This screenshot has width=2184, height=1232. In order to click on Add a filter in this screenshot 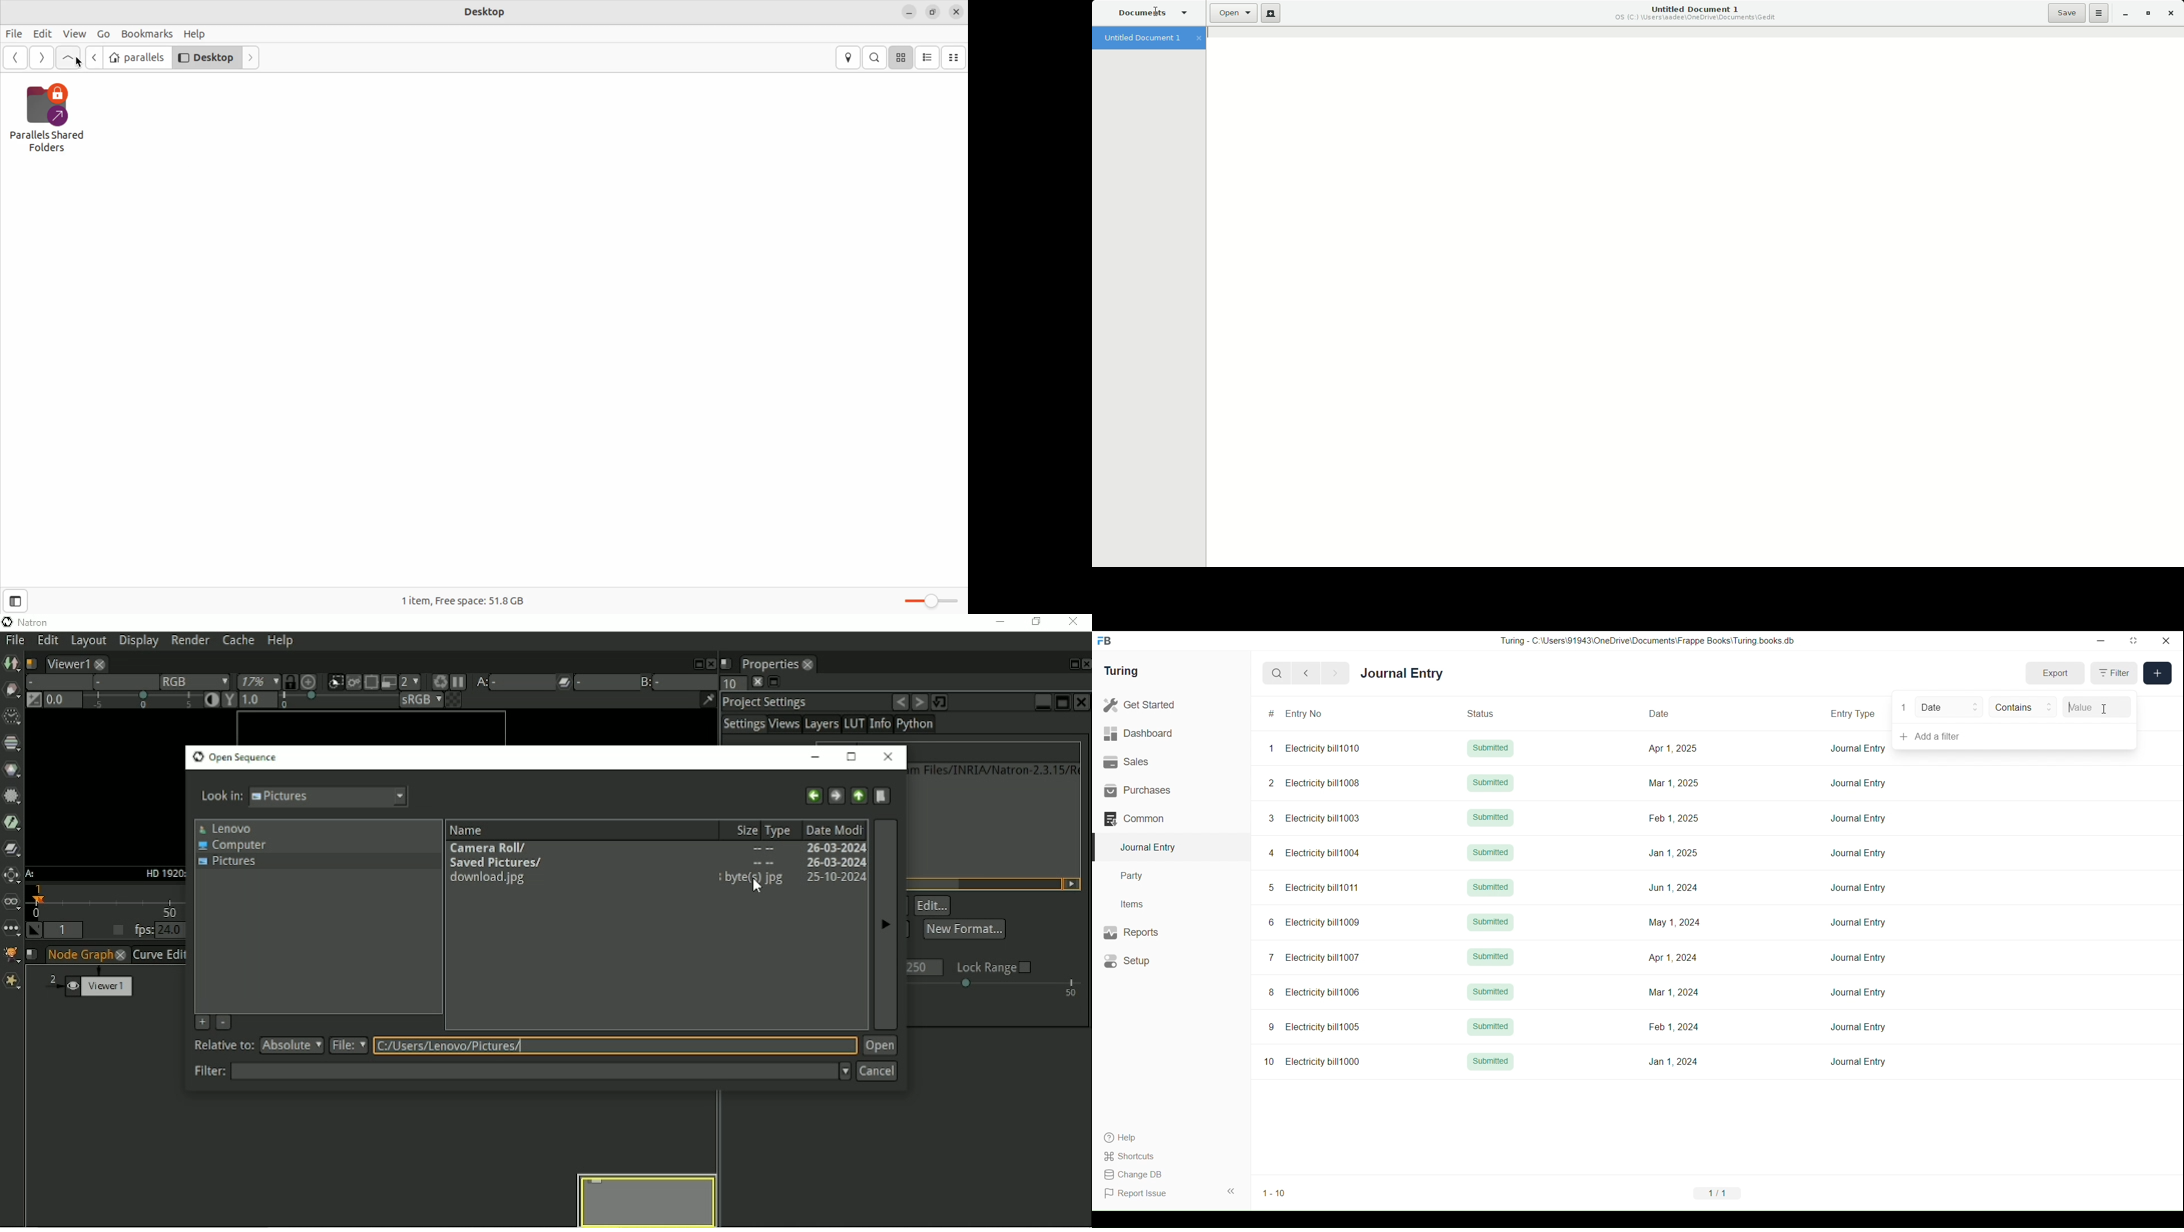, I will do `click(2014, 737)`.